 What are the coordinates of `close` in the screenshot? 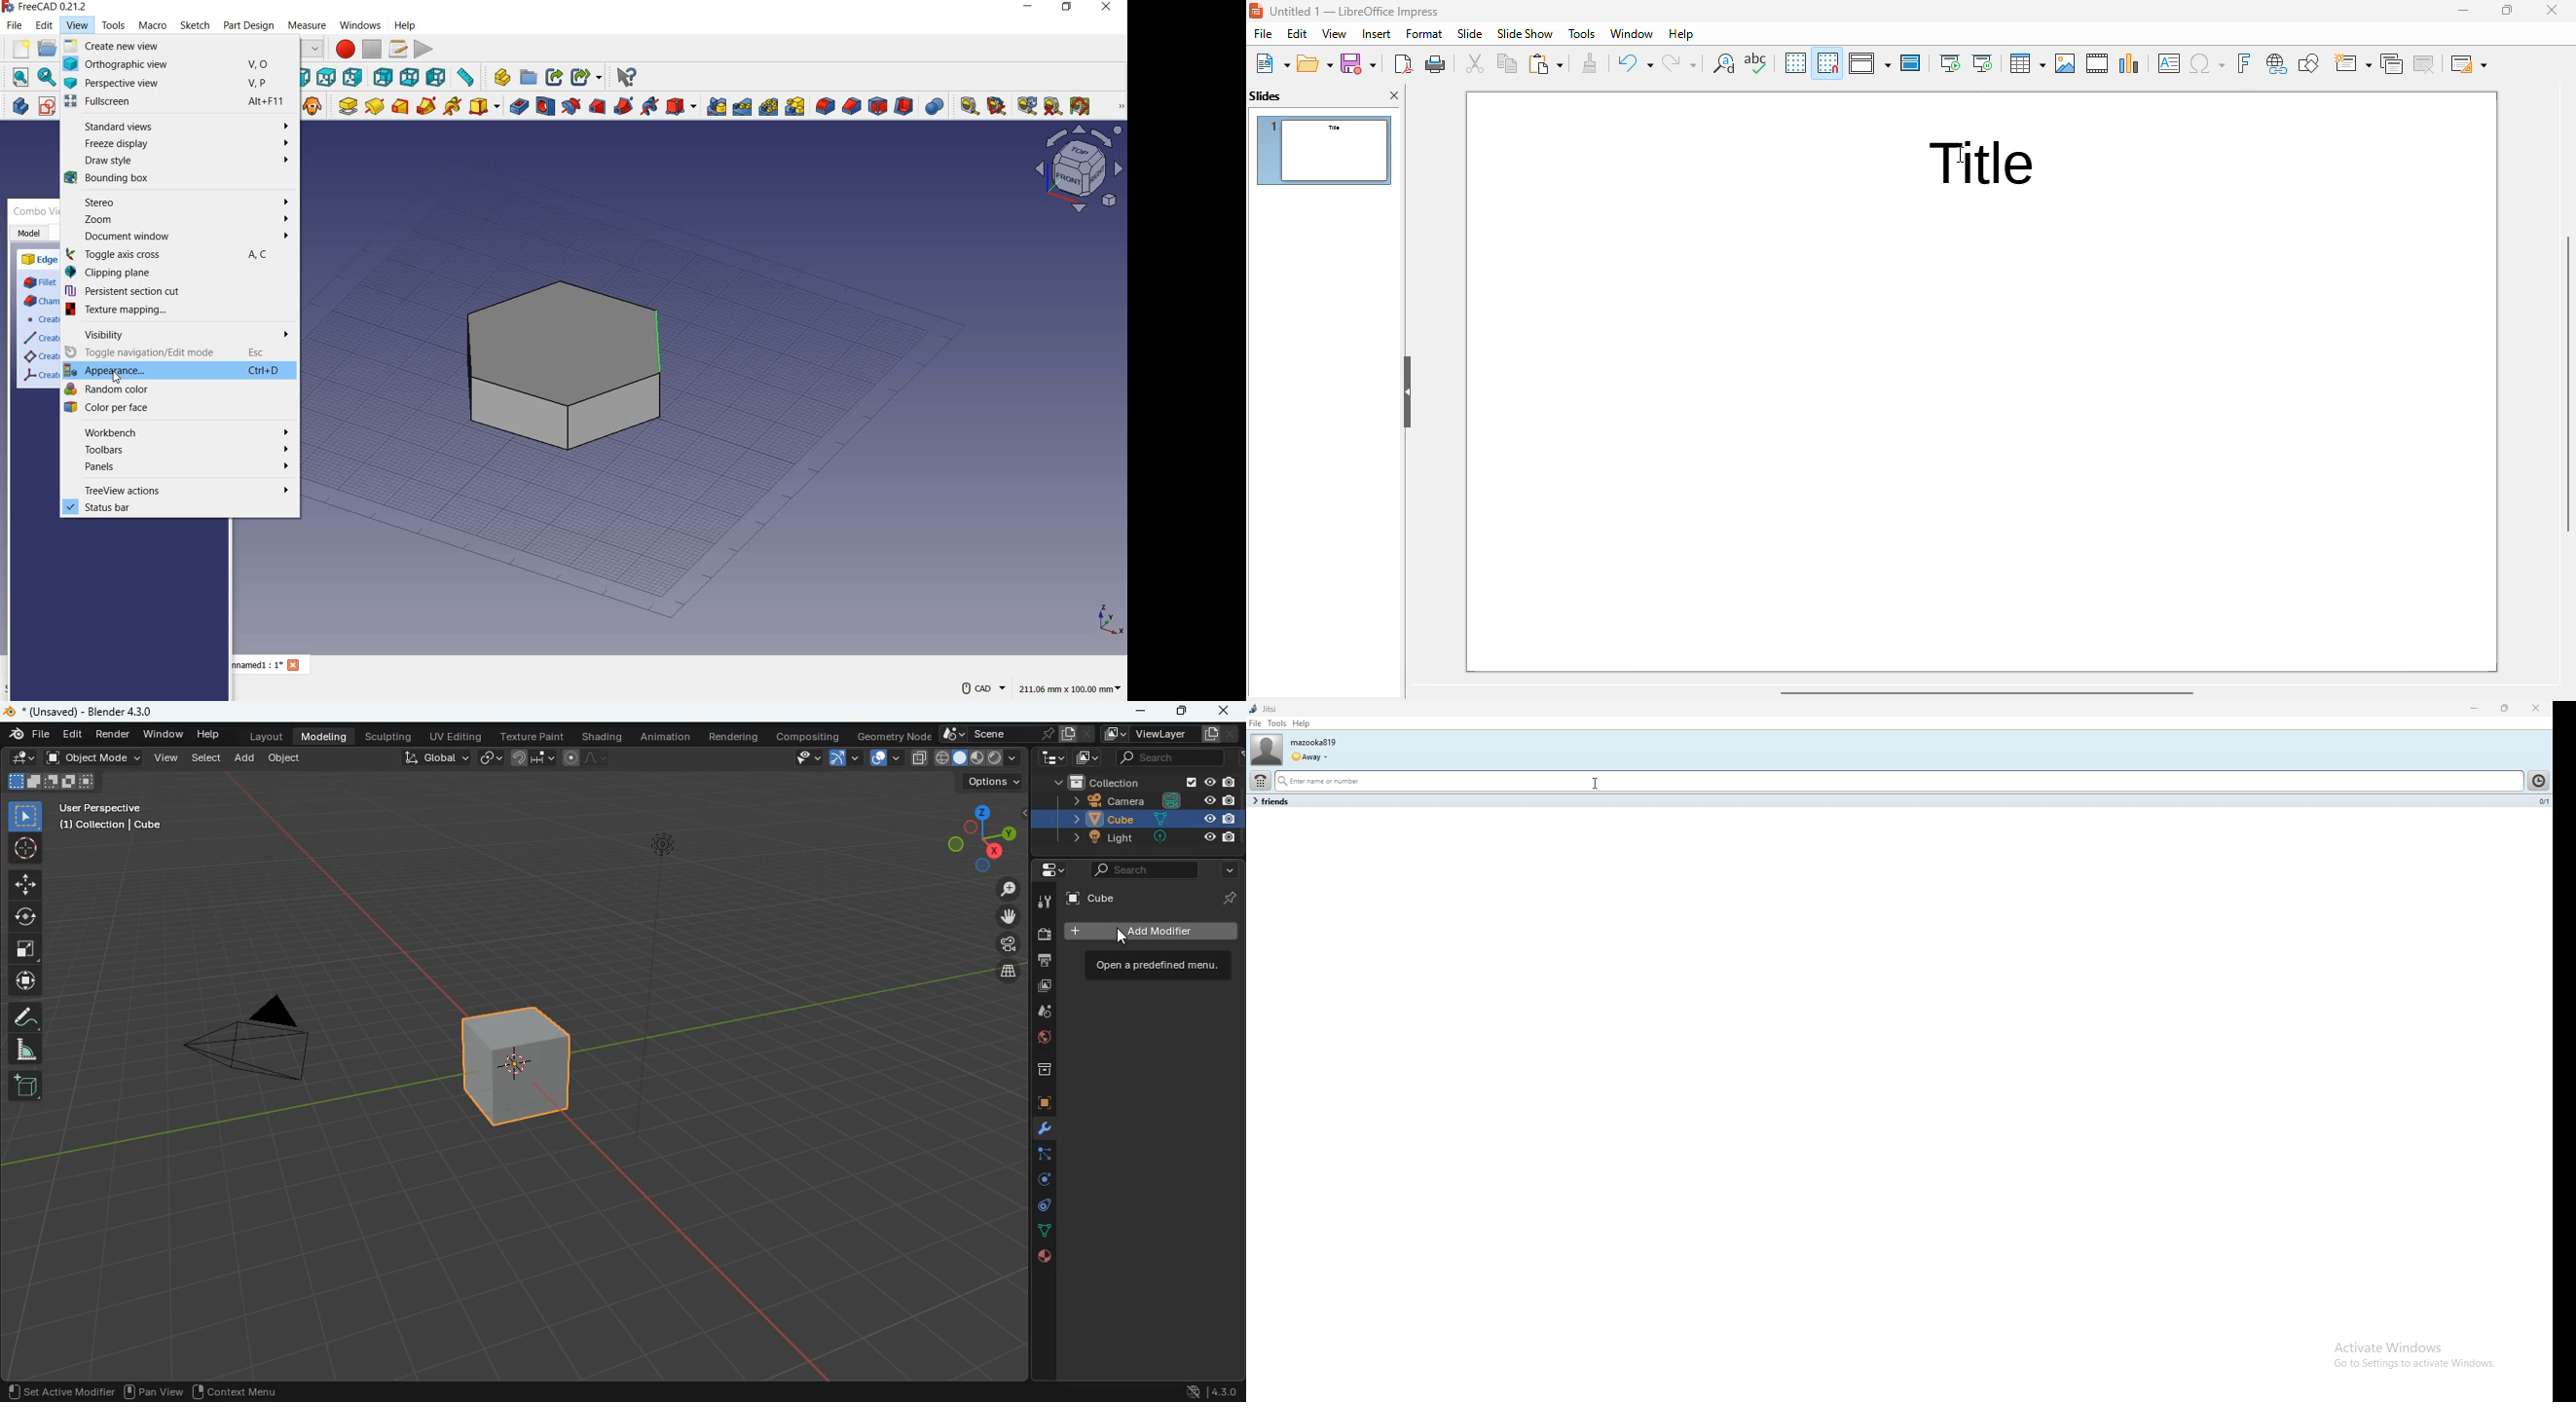 It's located at (1226, 710).